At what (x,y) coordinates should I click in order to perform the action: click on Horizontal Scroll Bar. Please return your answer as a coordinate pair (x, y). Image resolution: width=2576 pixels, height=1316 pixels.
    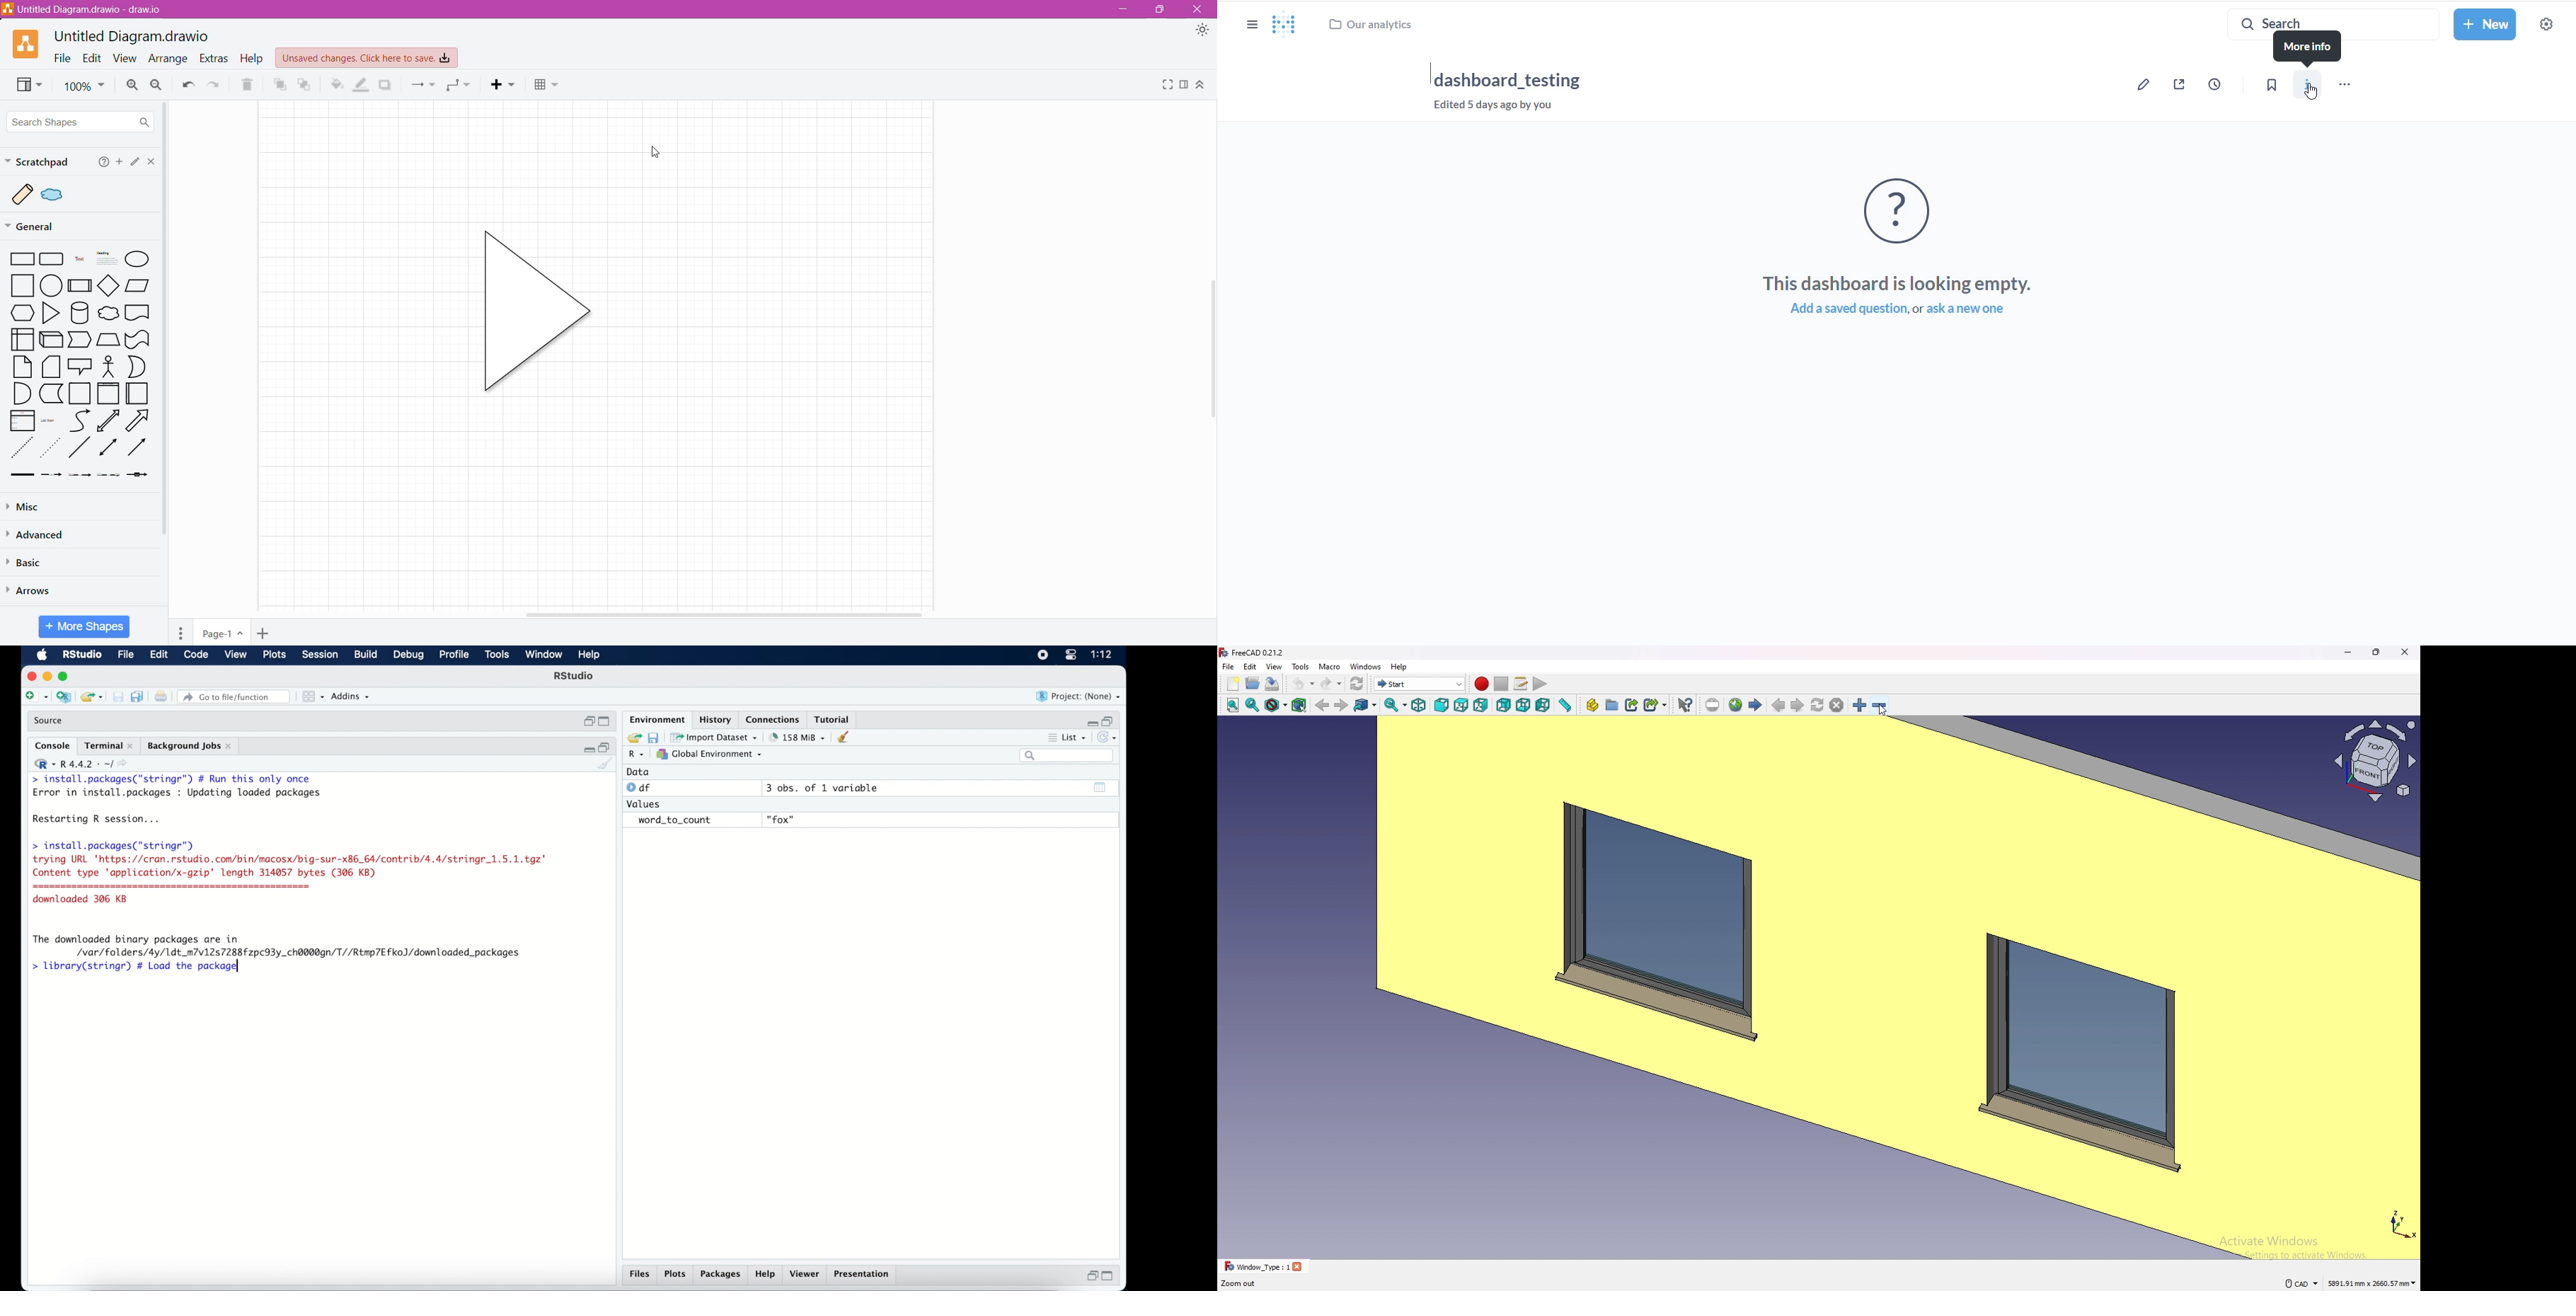
    Looking at the image, I should click on (728, 613).